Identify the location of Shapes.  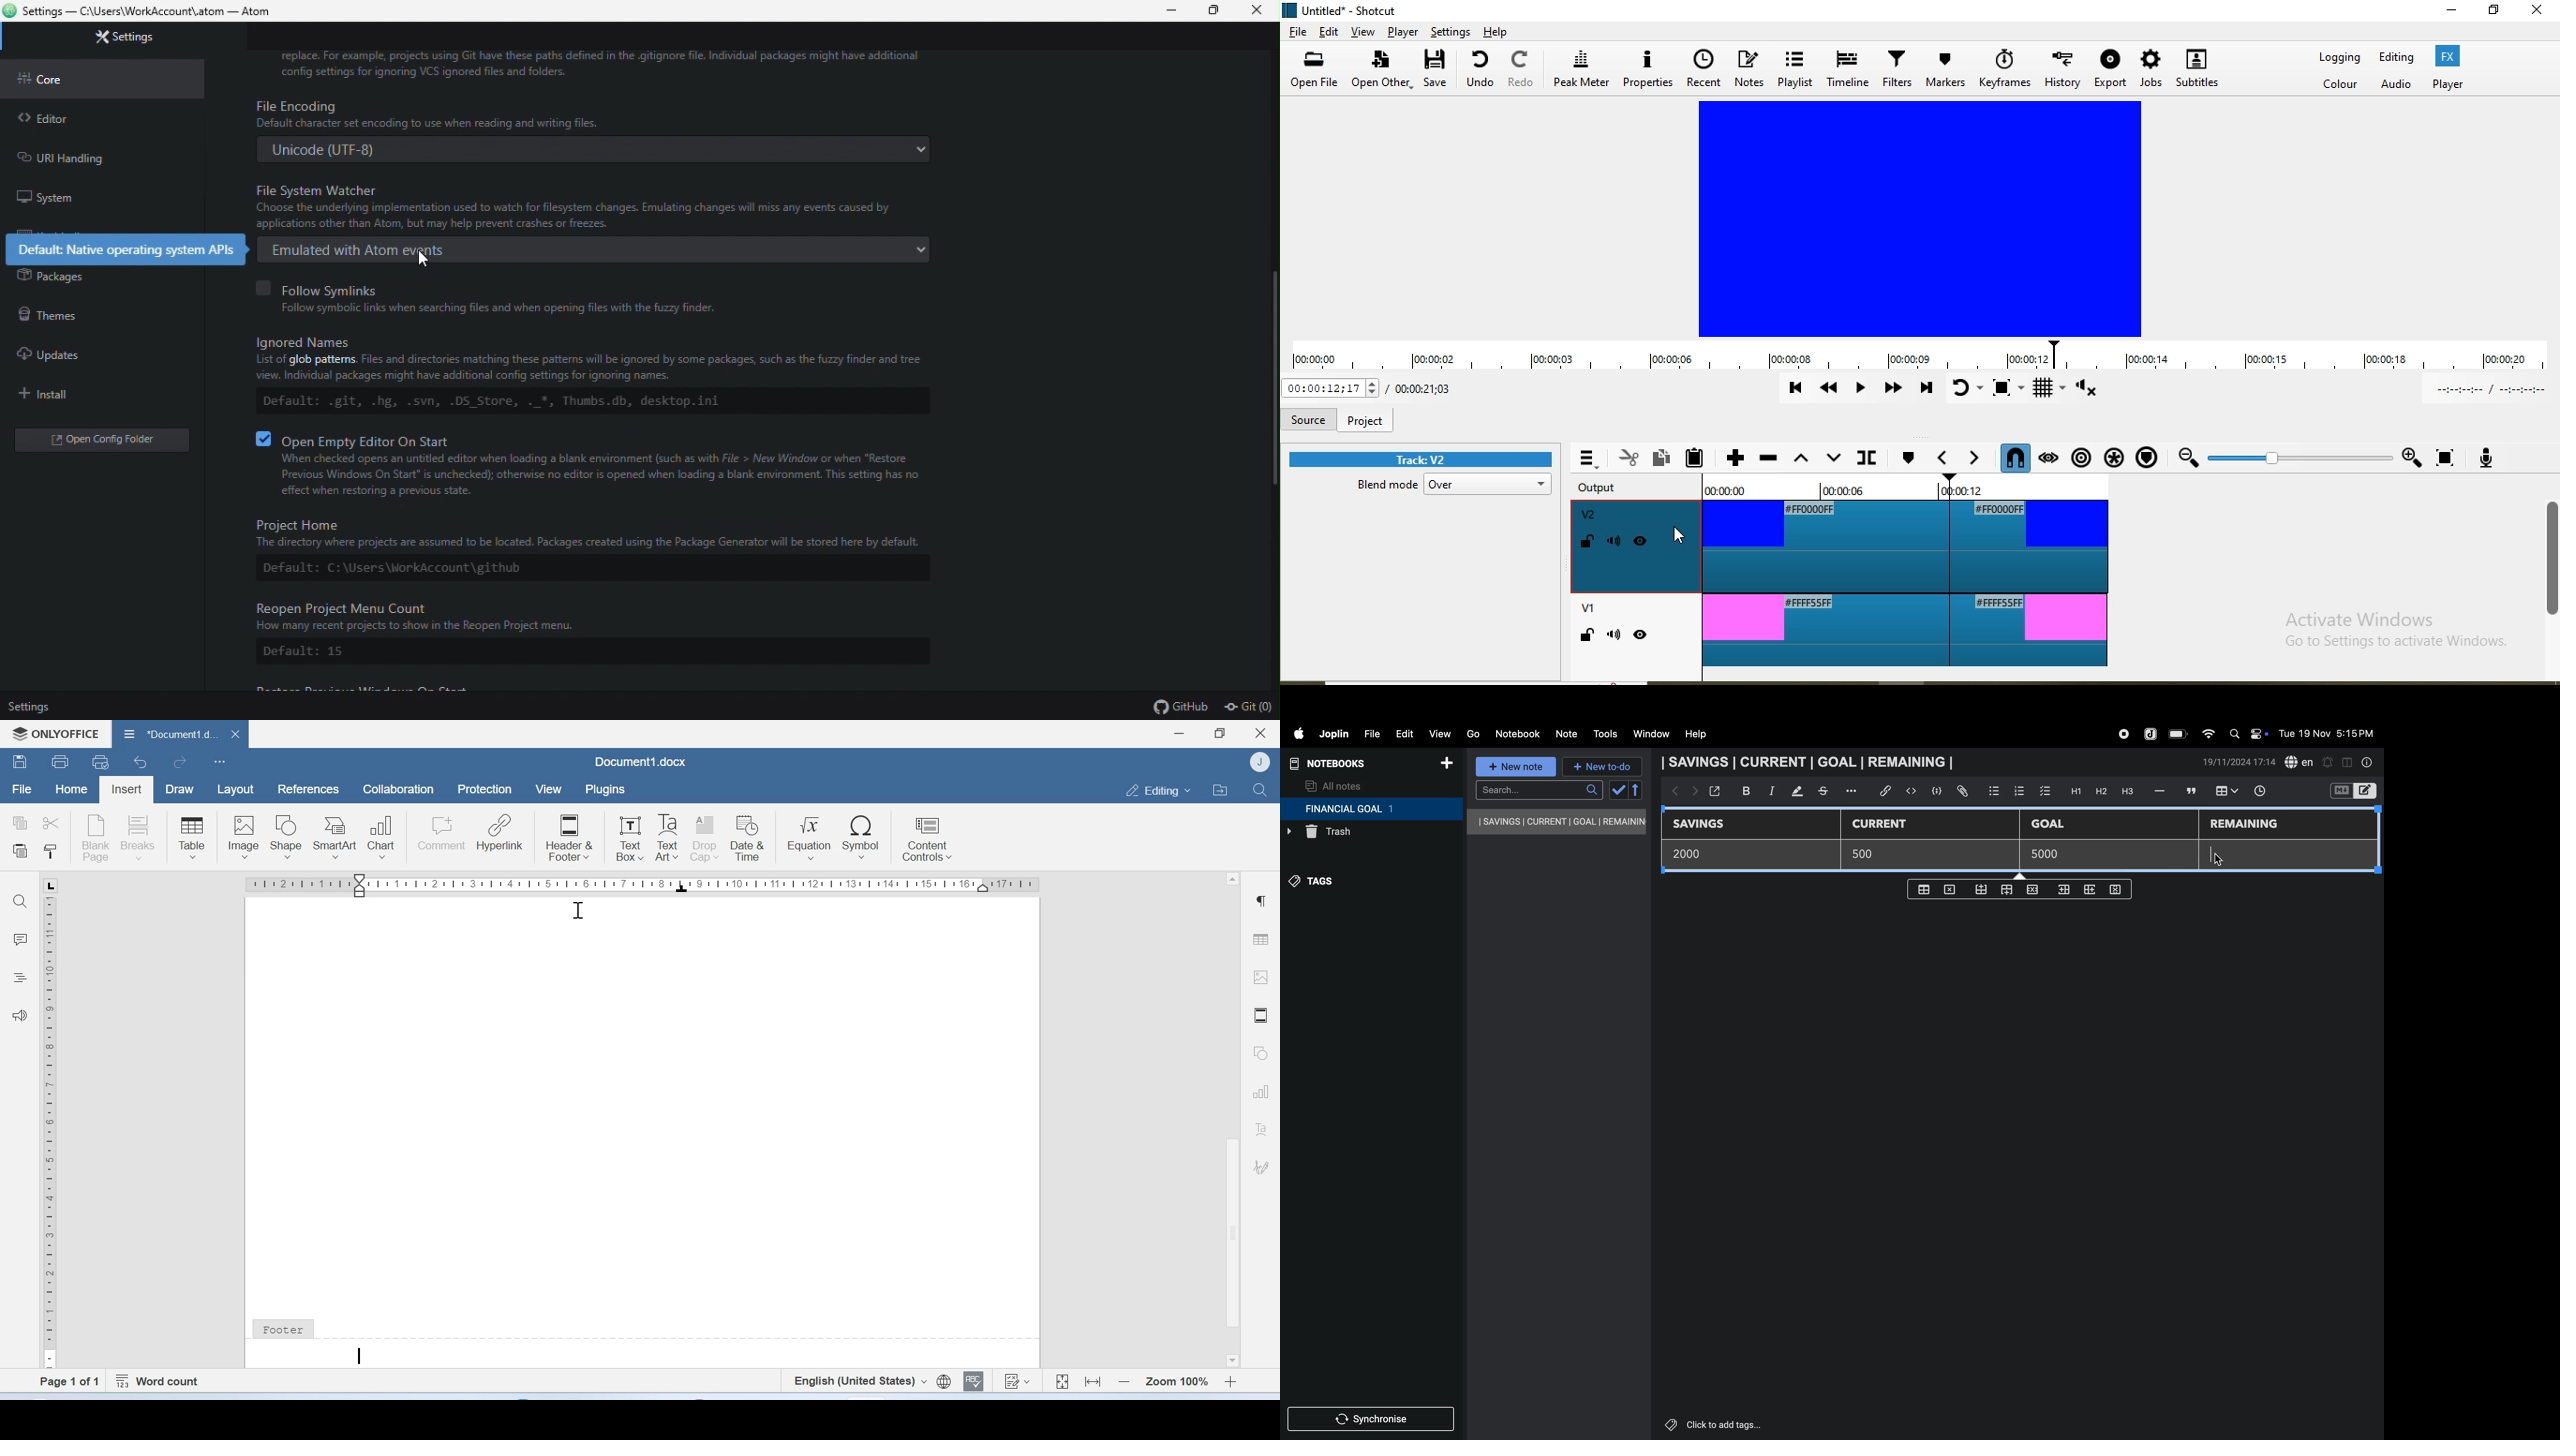
(1259, 1054).